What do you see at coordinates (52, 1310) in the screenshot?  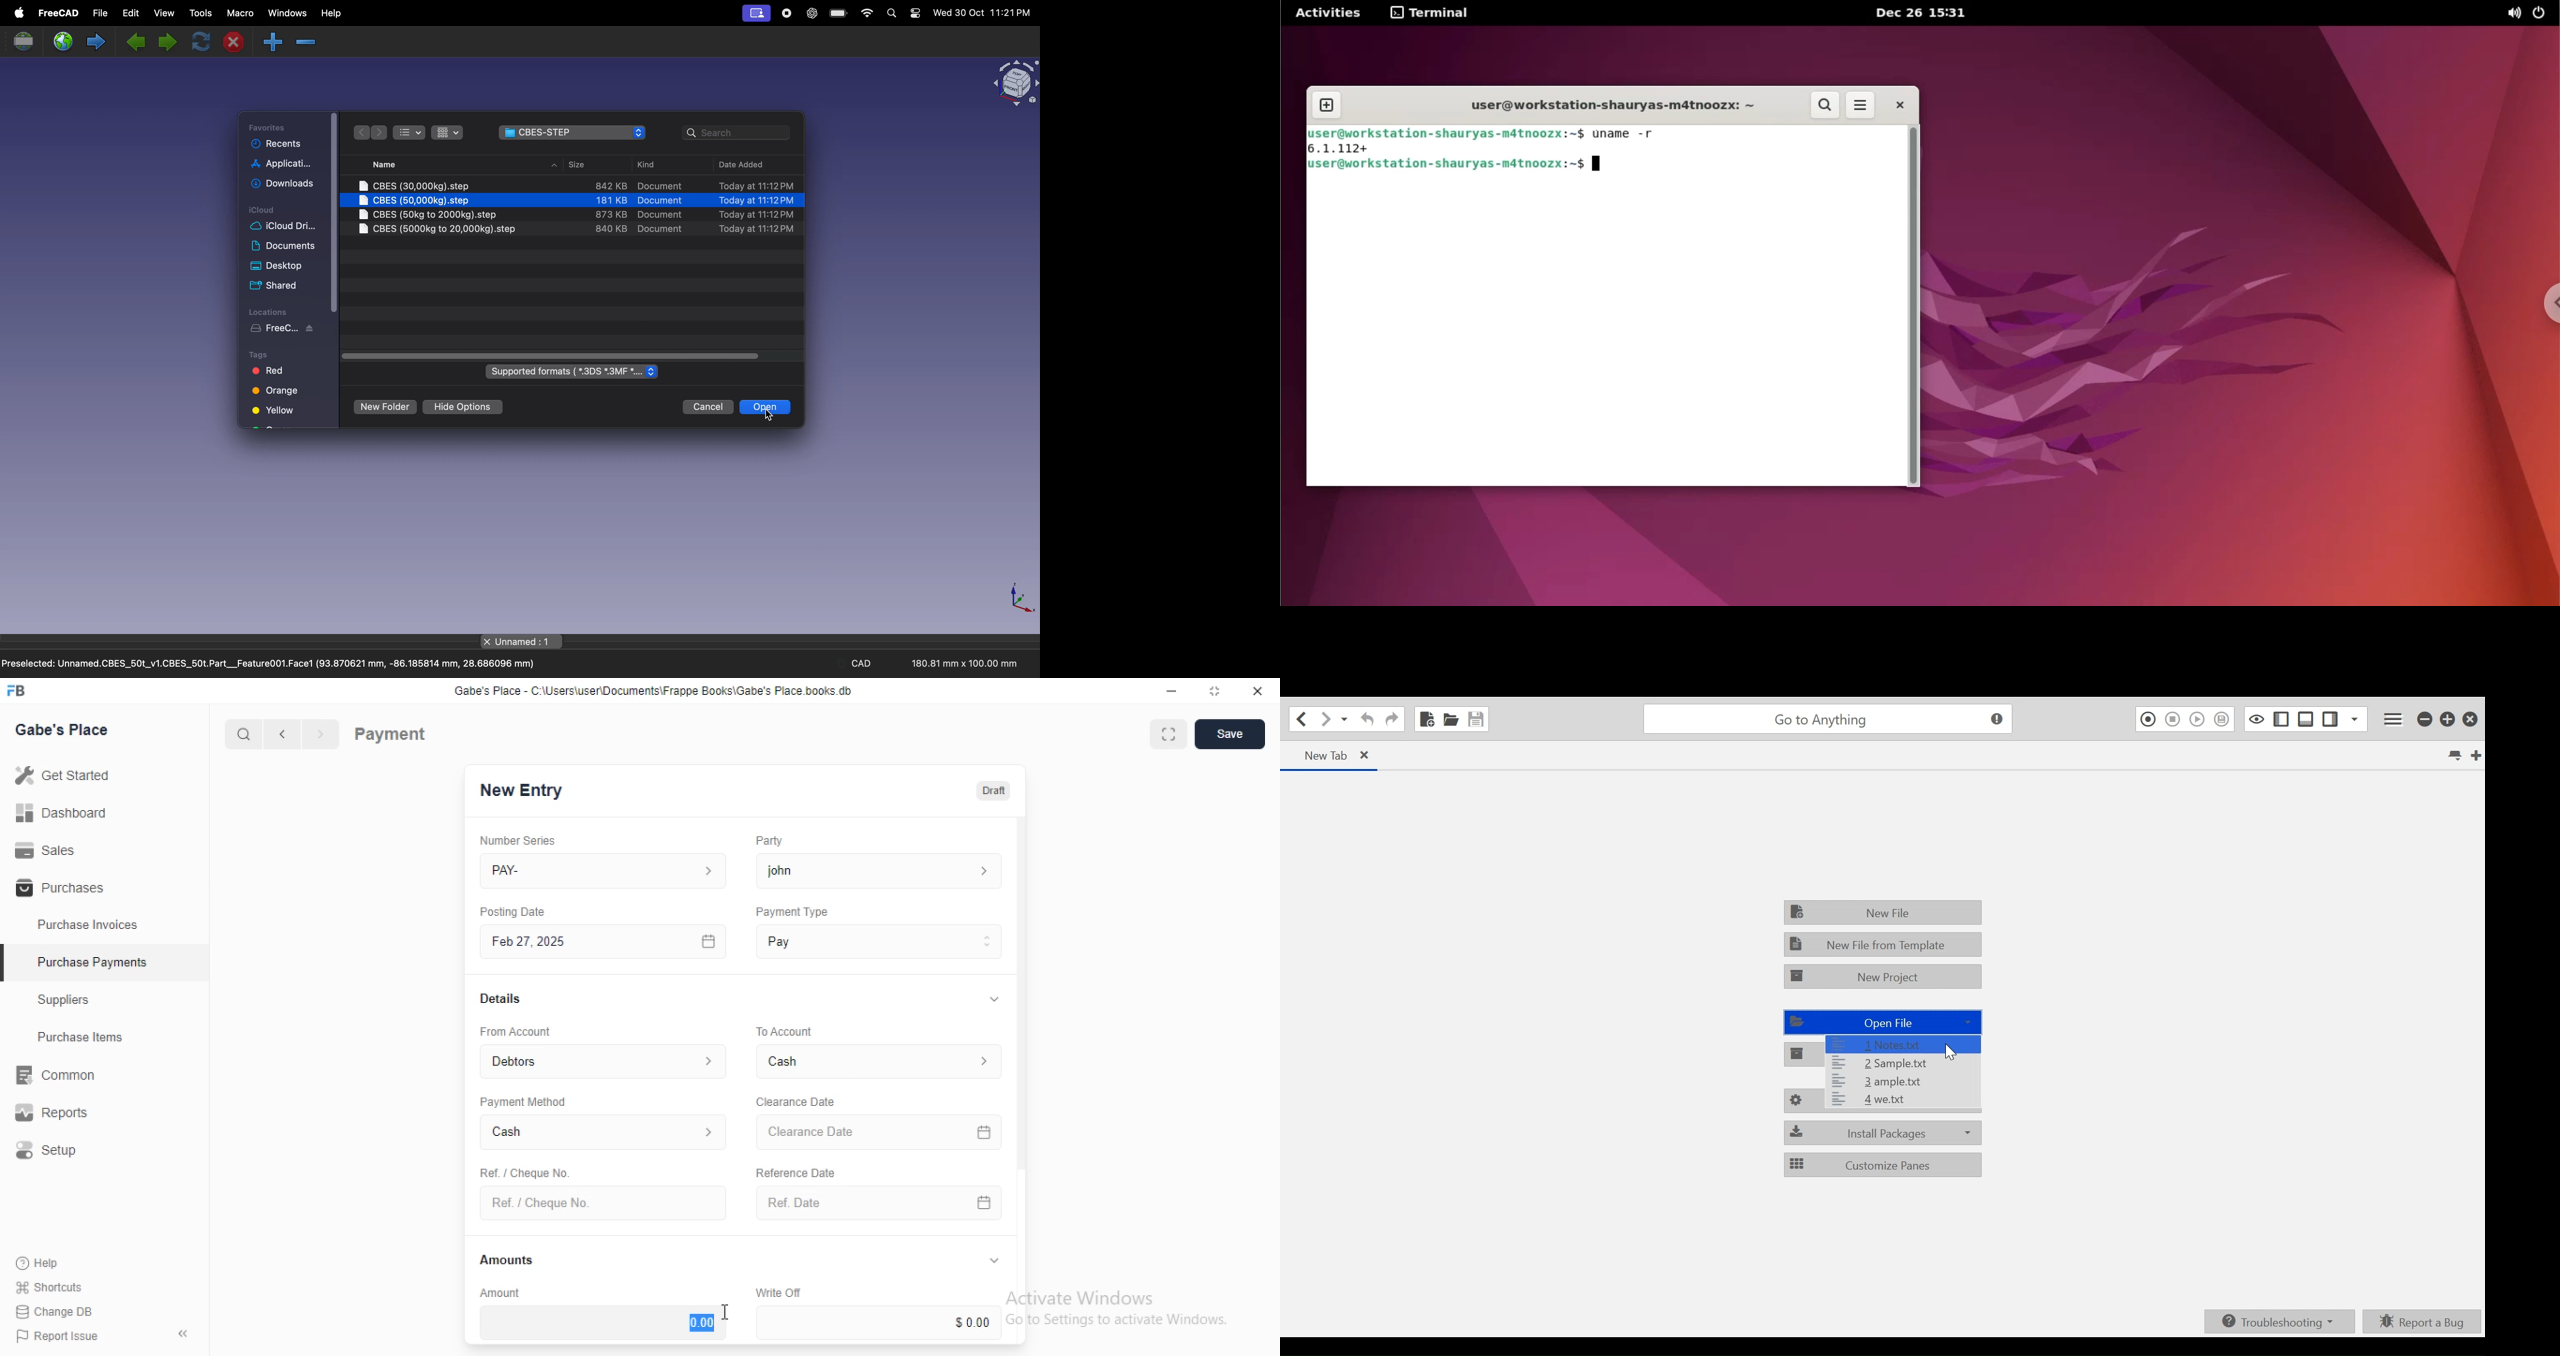 I see `Change DB` at bounding box center [52, 1310].